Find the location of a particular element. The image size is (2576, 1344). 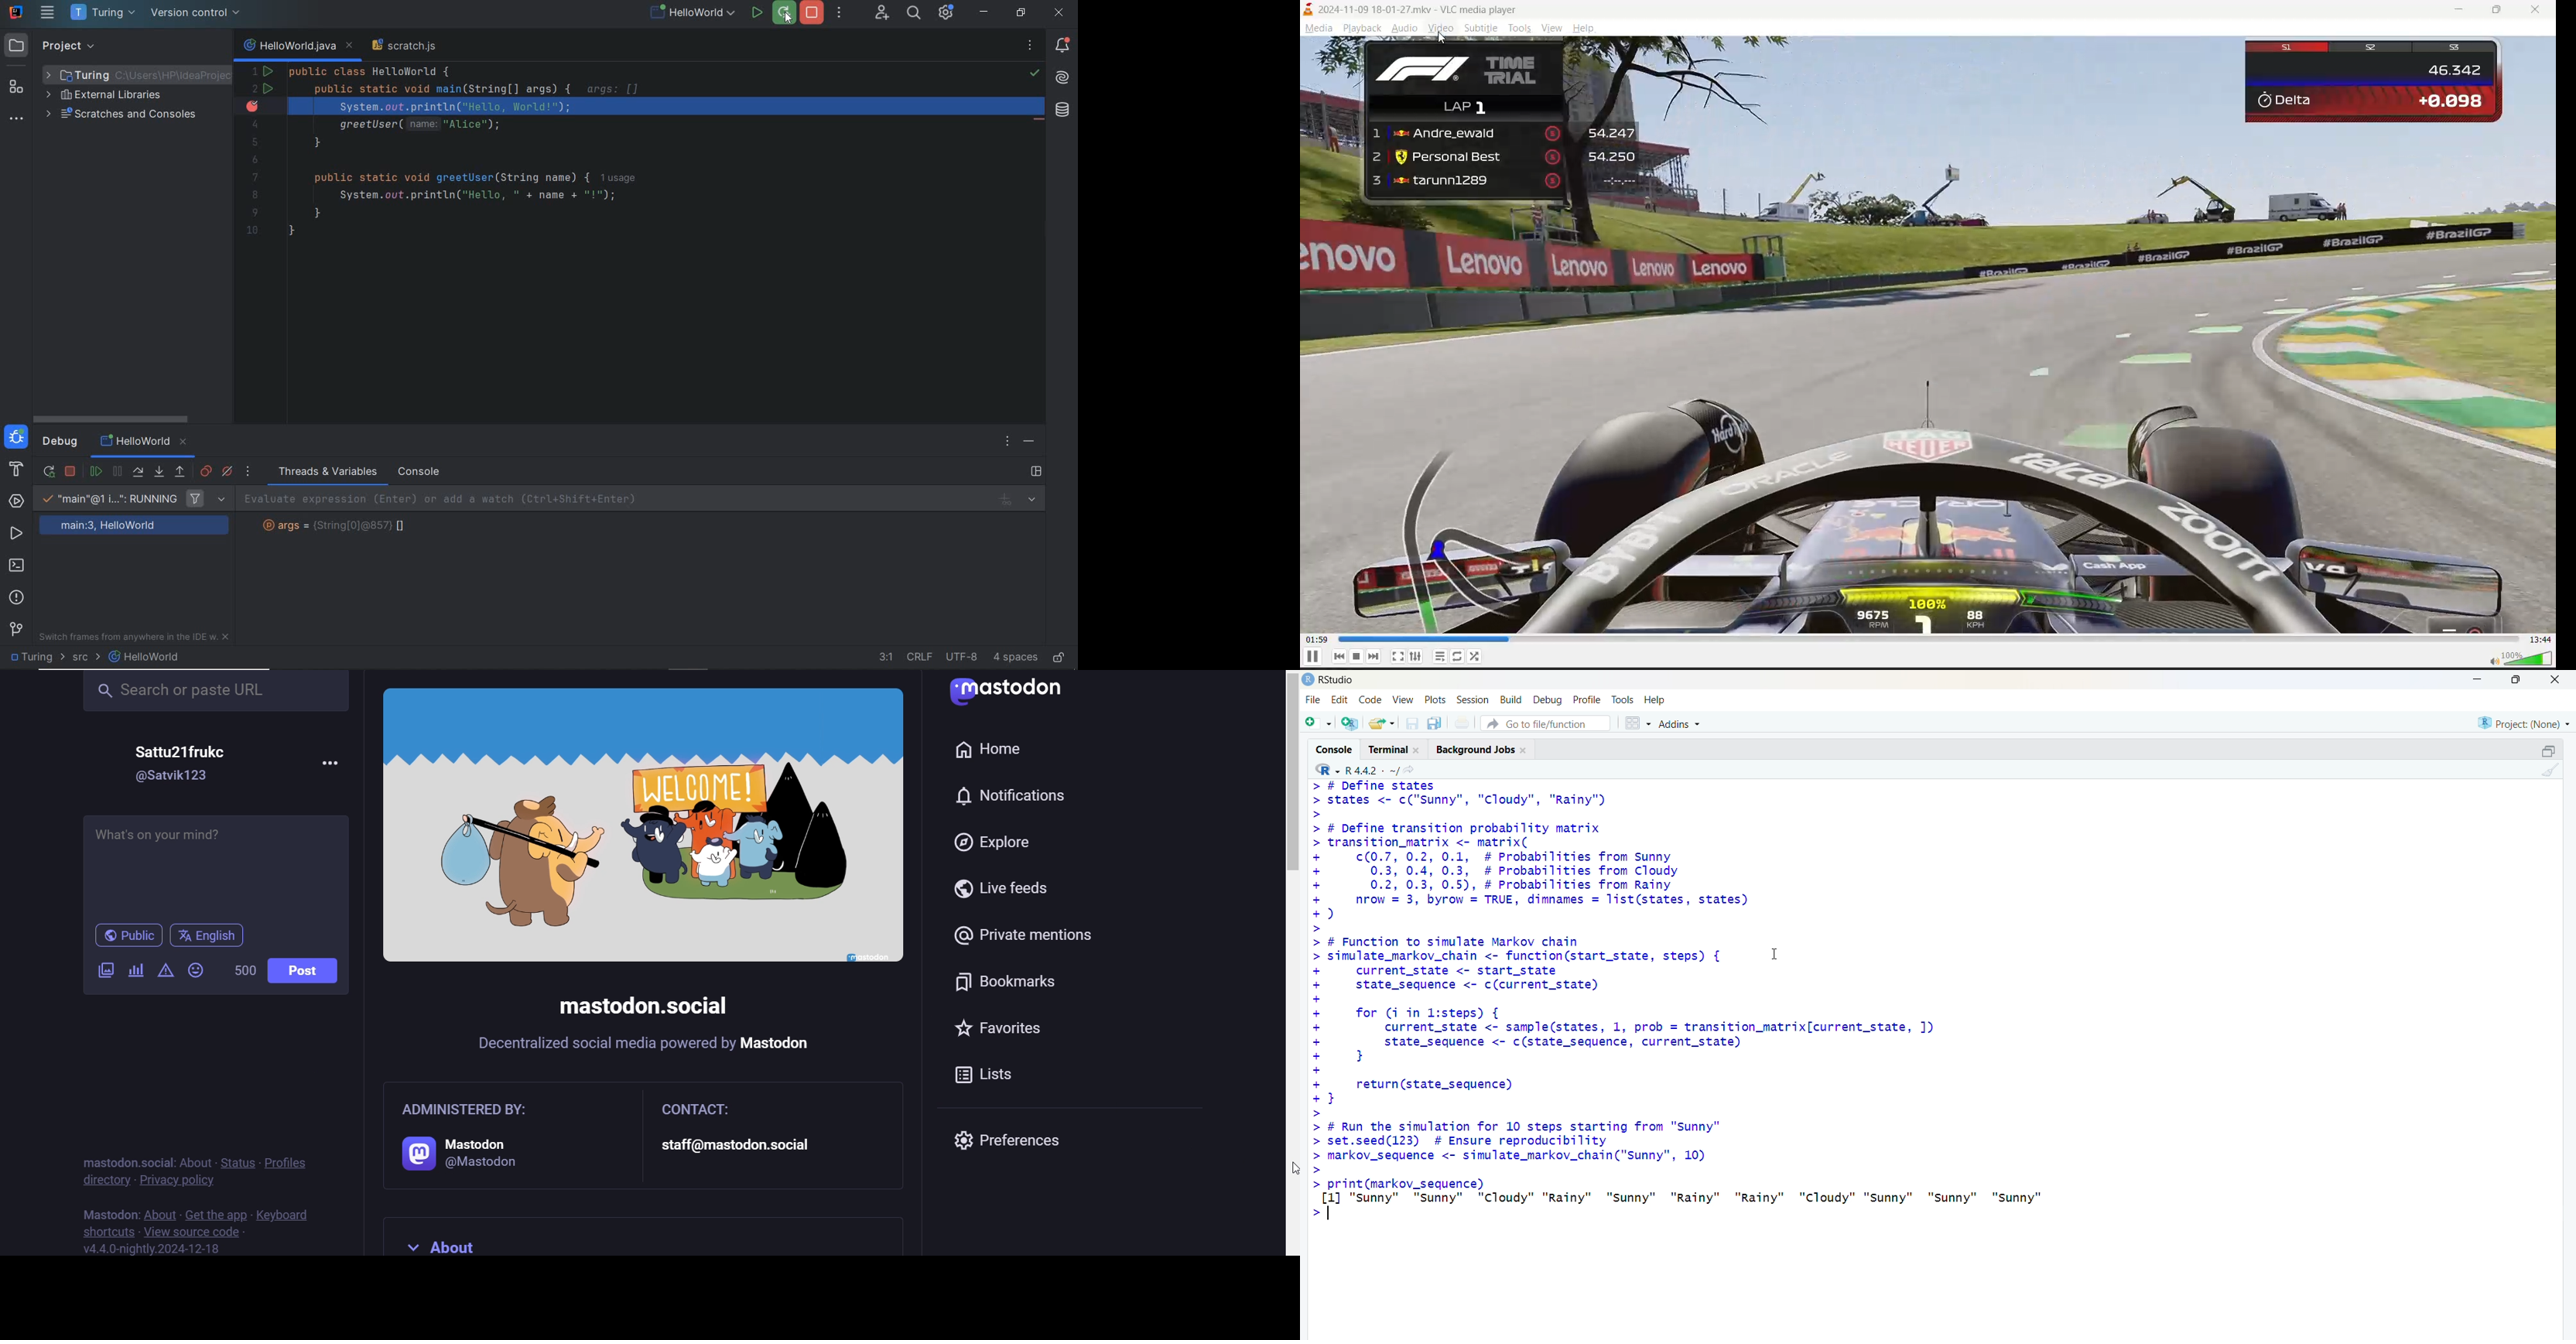

more is located at coordinates (332, 763).